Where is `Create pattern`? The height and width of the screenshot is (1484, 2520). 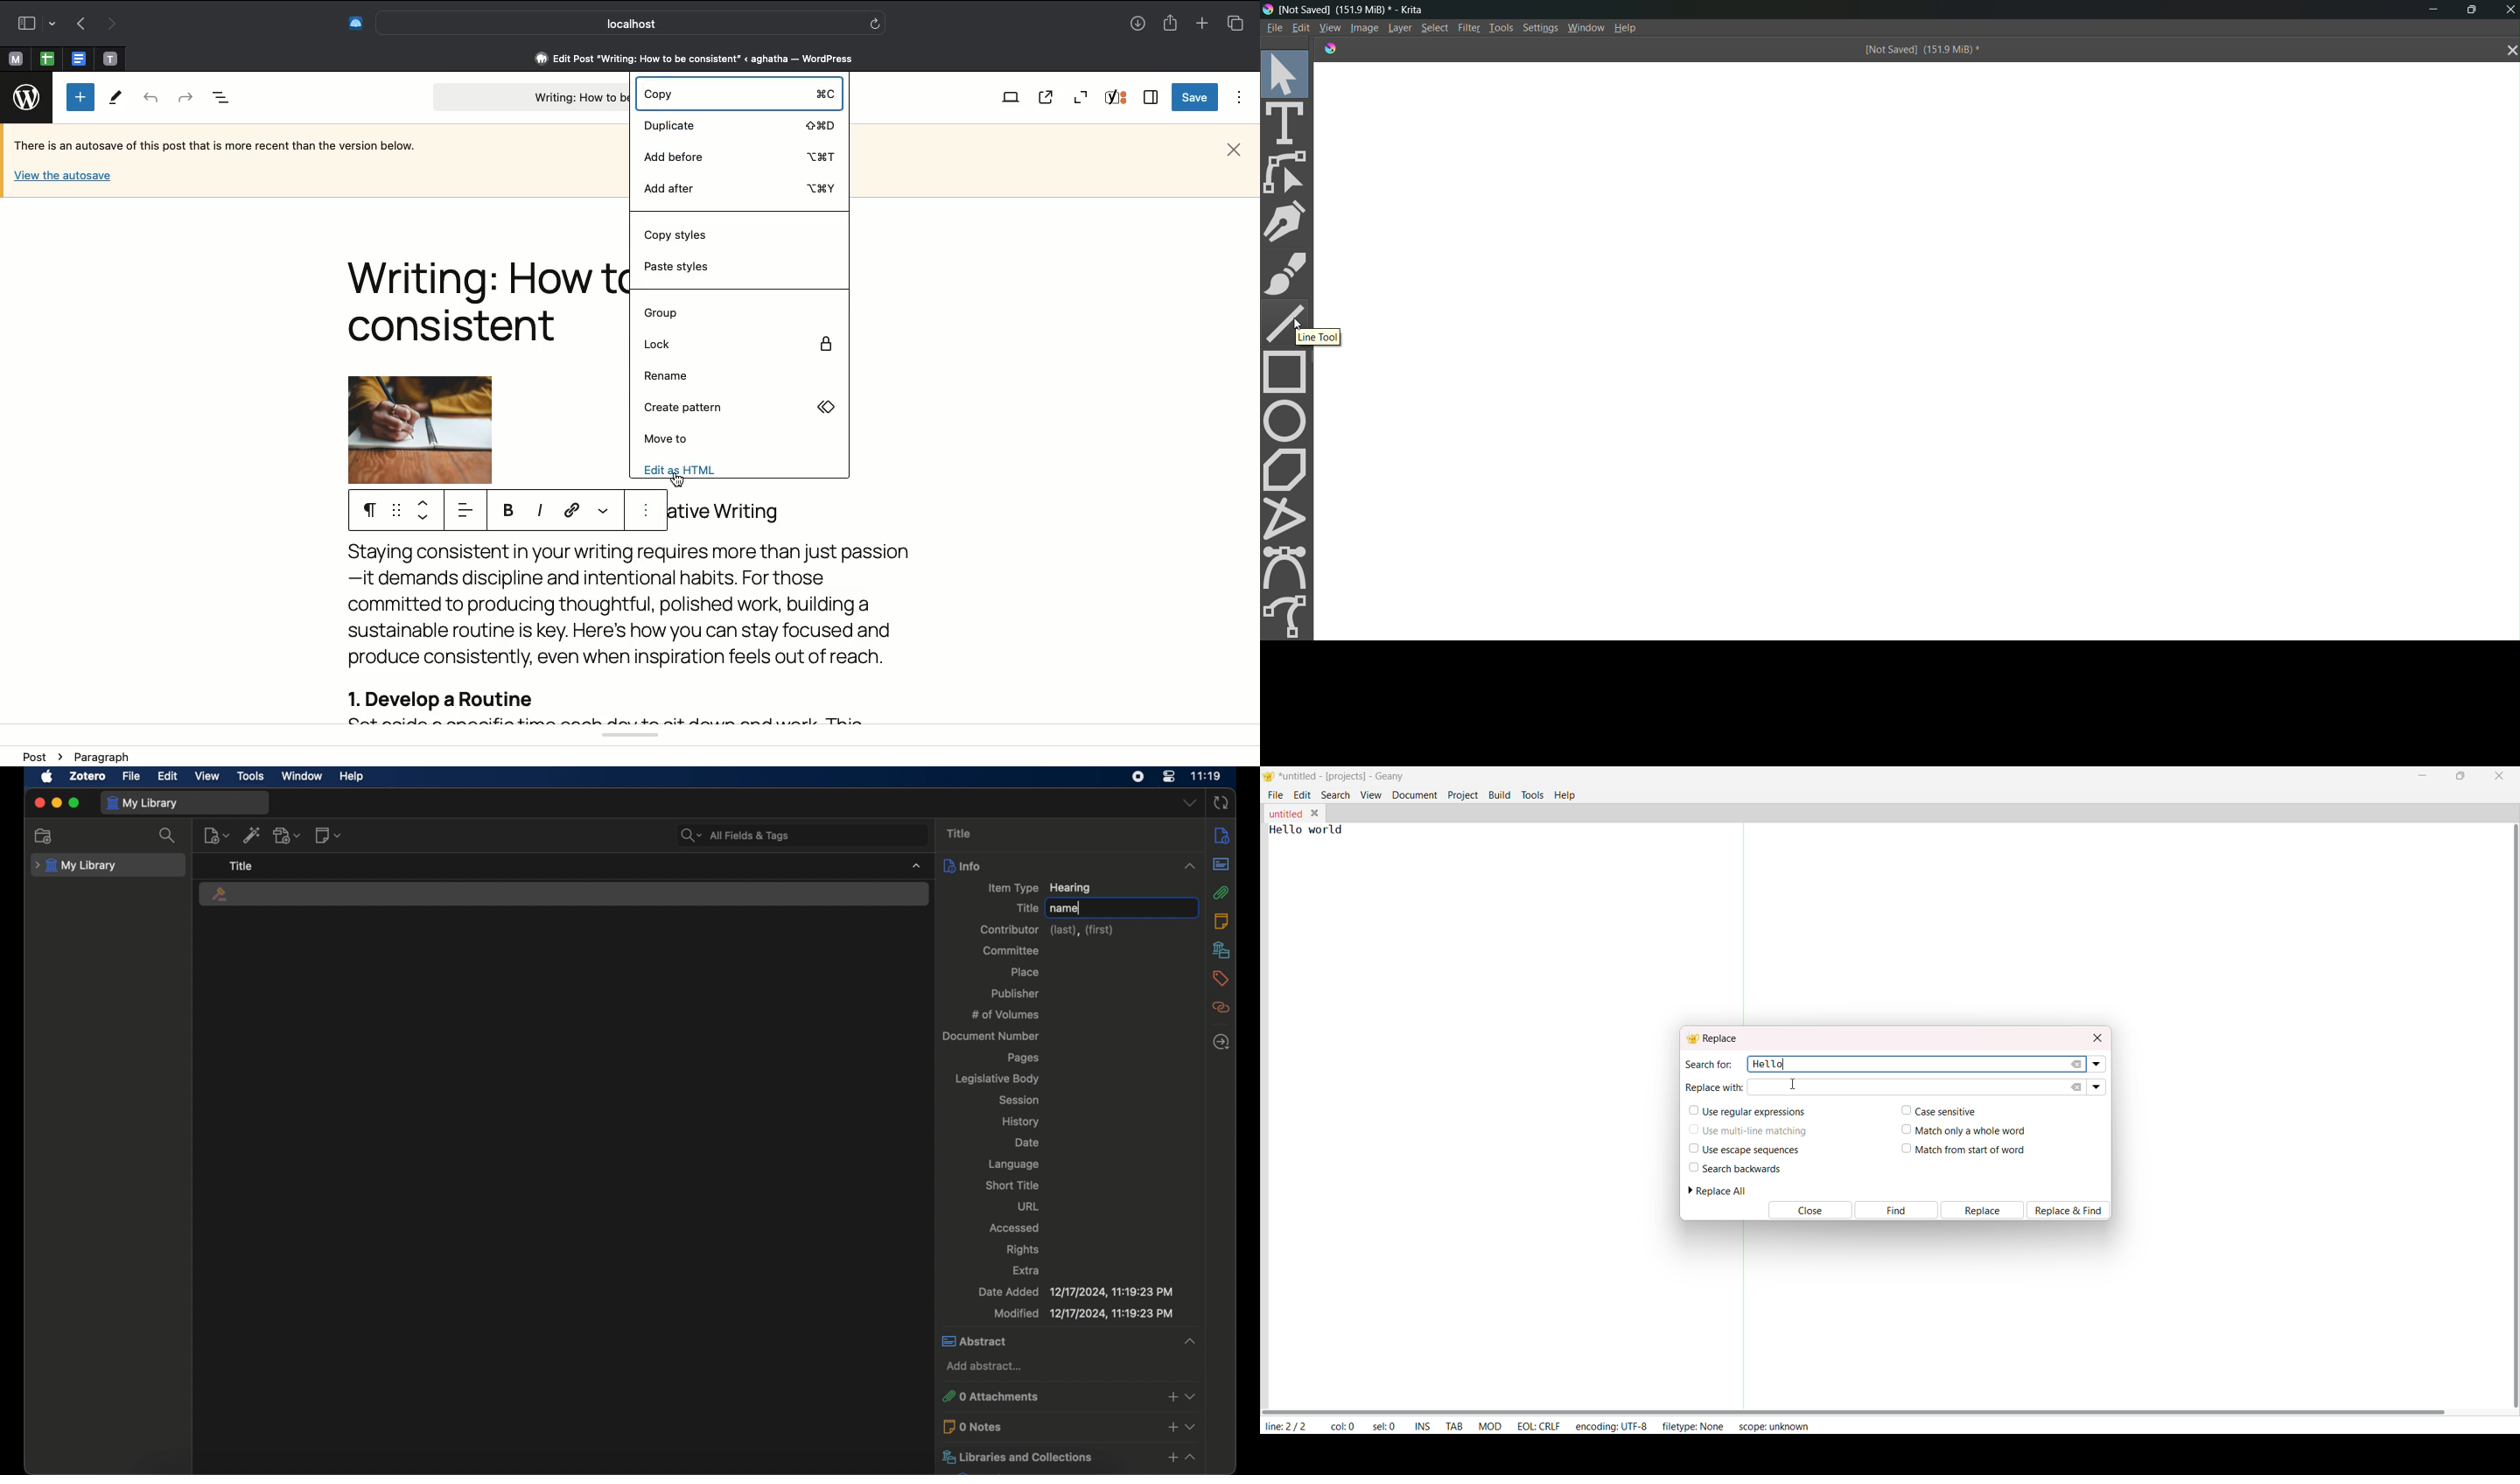
Create pattern is located at coordinates (738, 409).